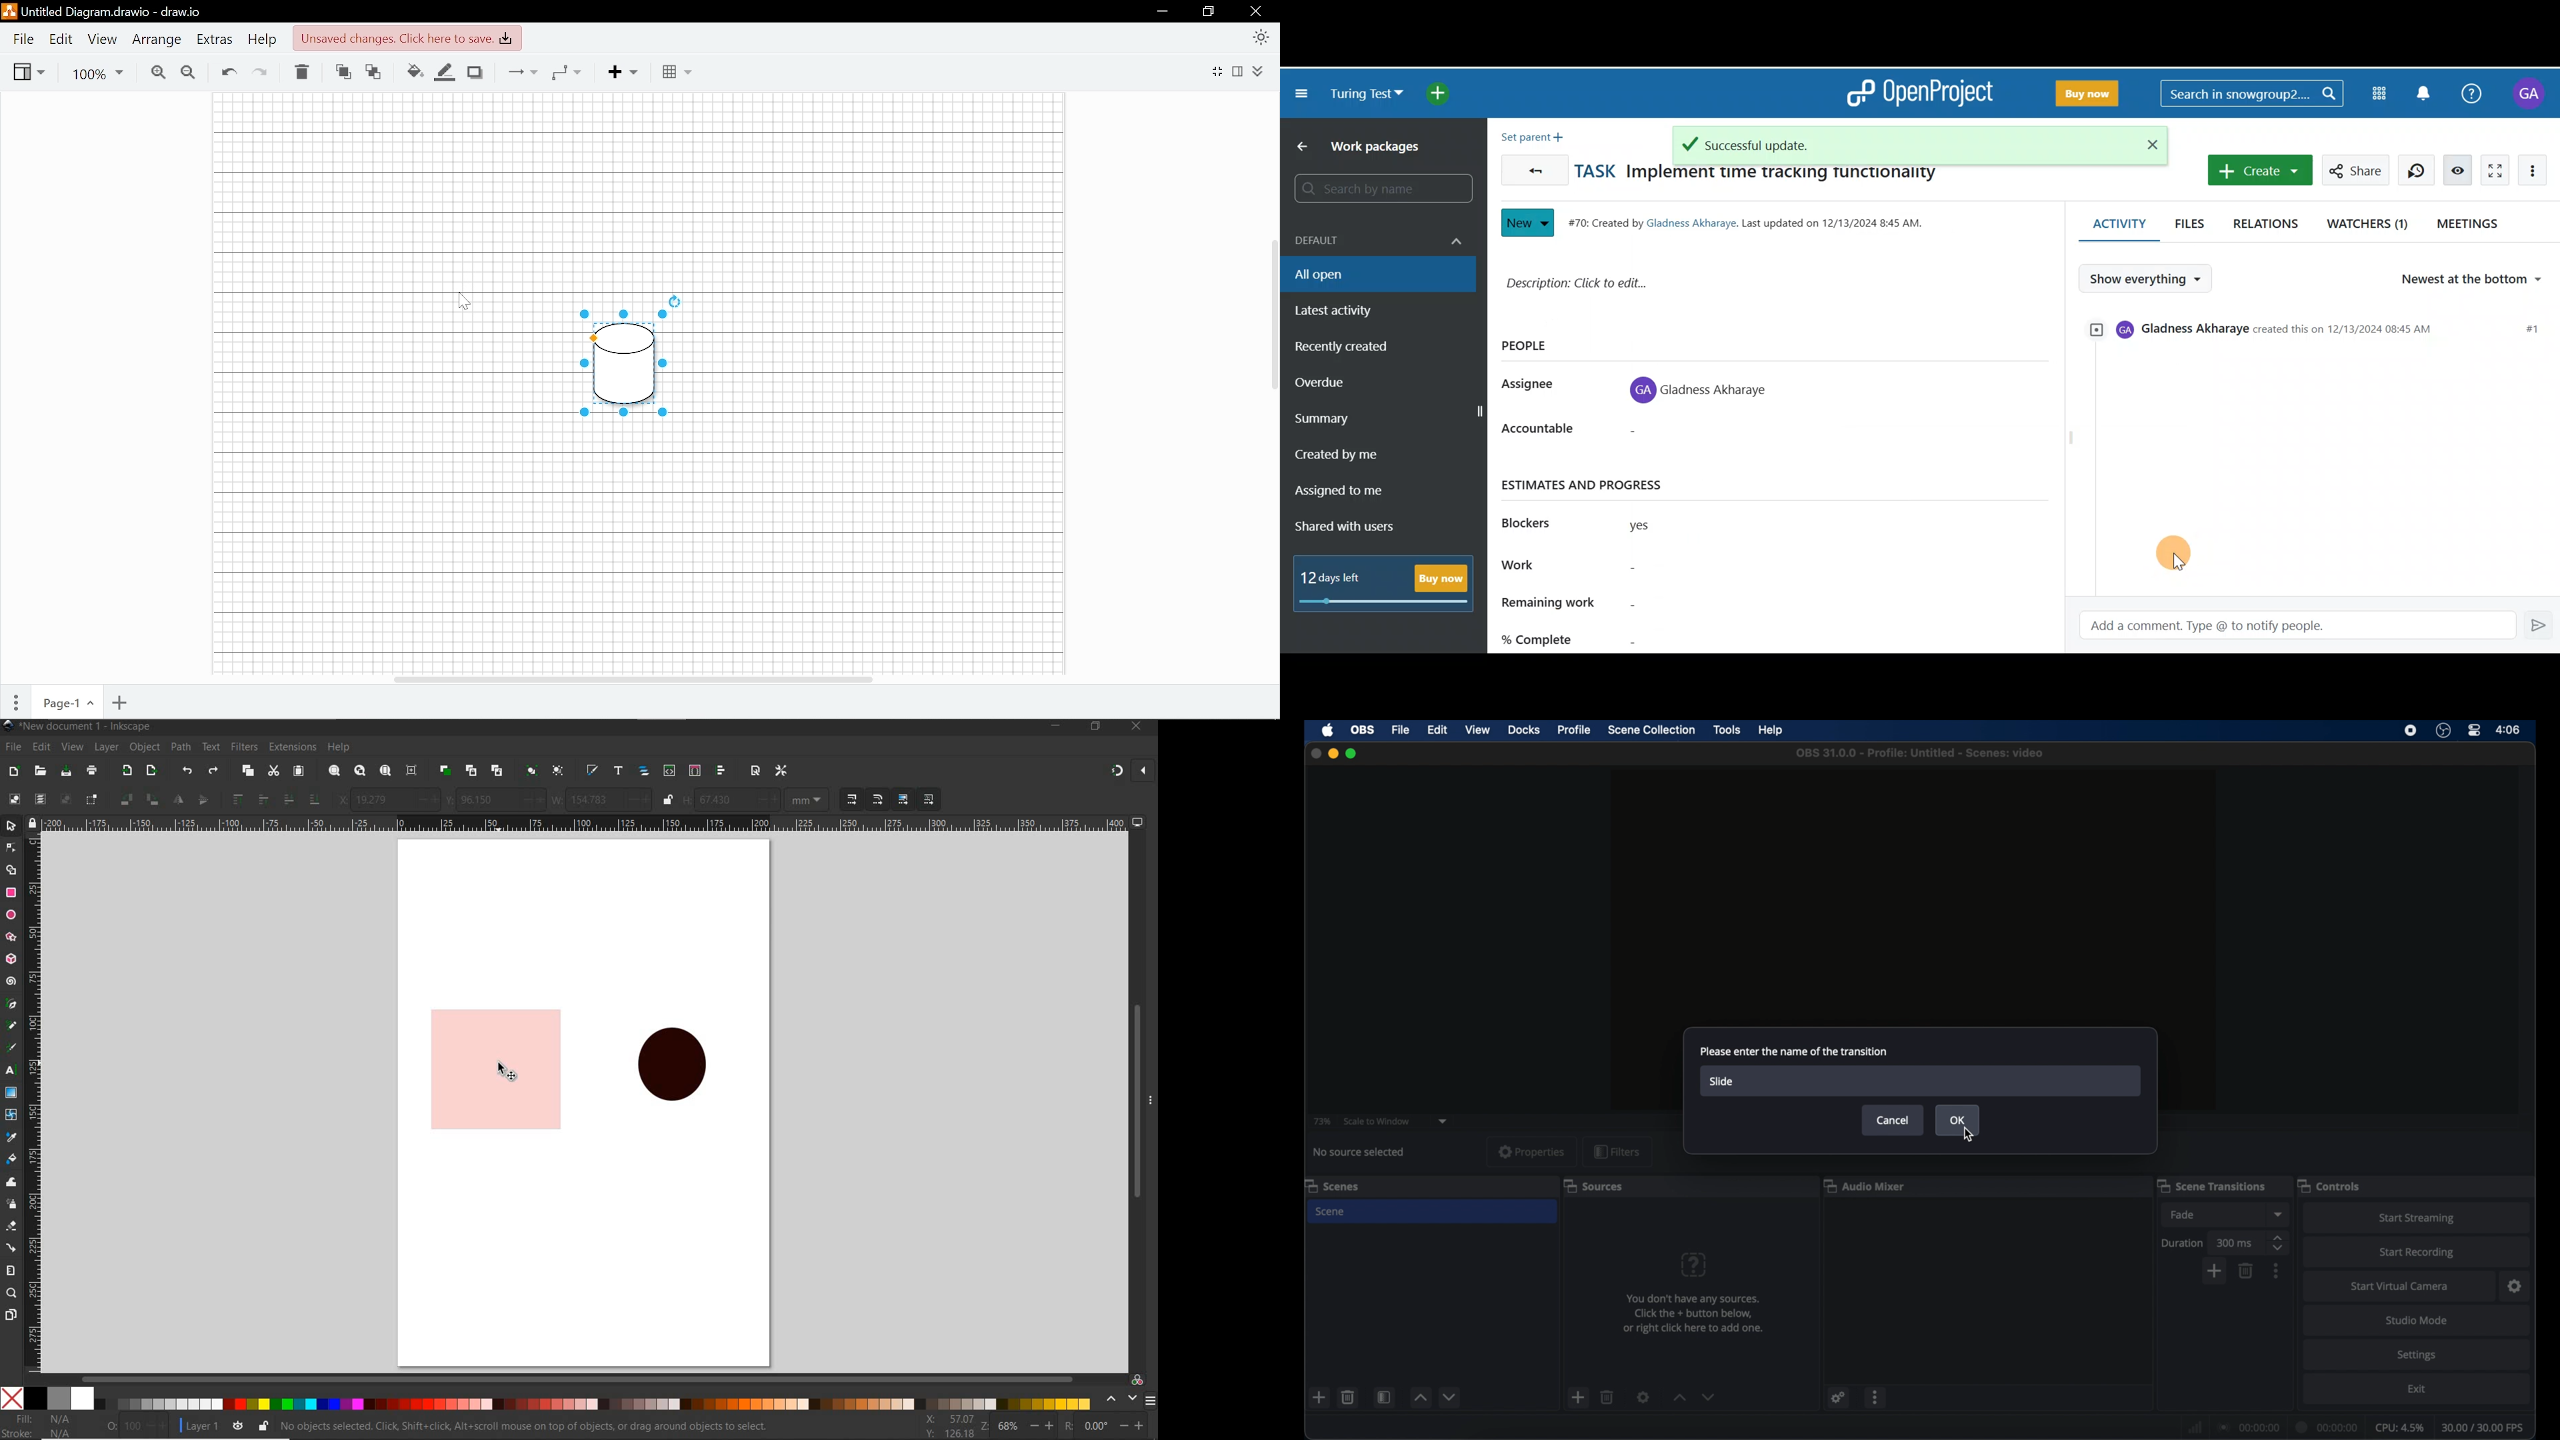 The image size is (2576, 1456). I want to click on cpu, so click(2400, 1427).